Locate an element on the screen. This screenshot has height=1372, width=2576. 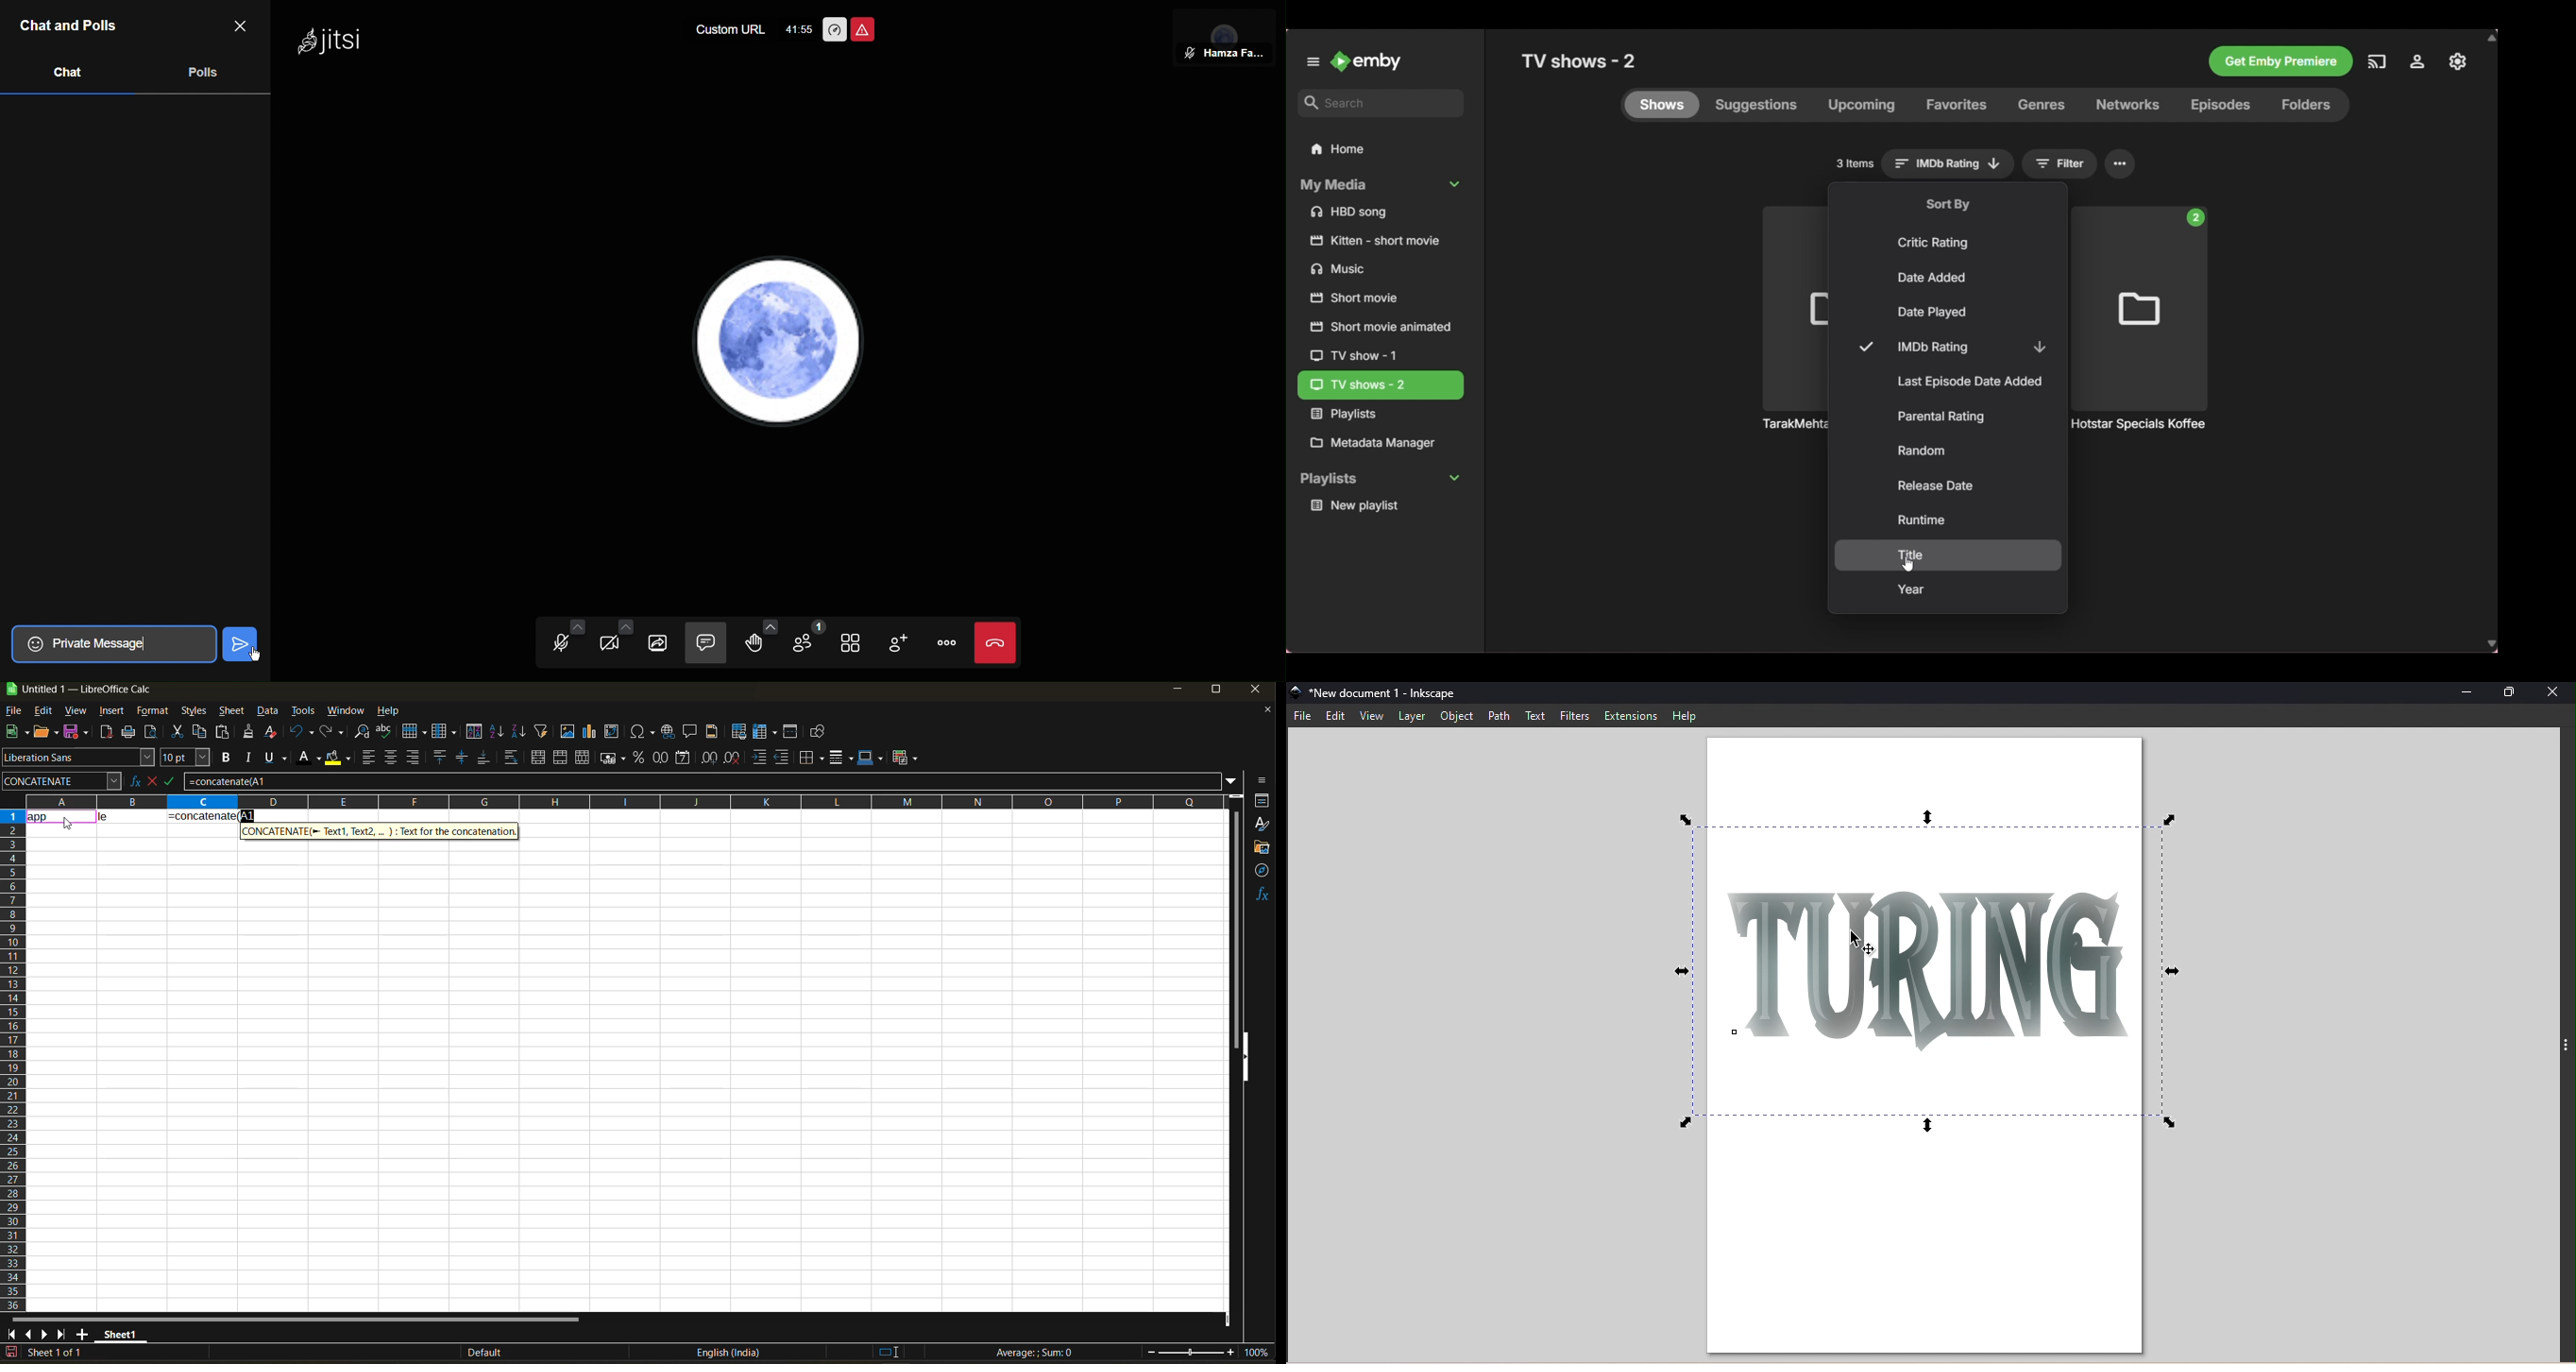
Tile View is located at coordinates (858, 639).